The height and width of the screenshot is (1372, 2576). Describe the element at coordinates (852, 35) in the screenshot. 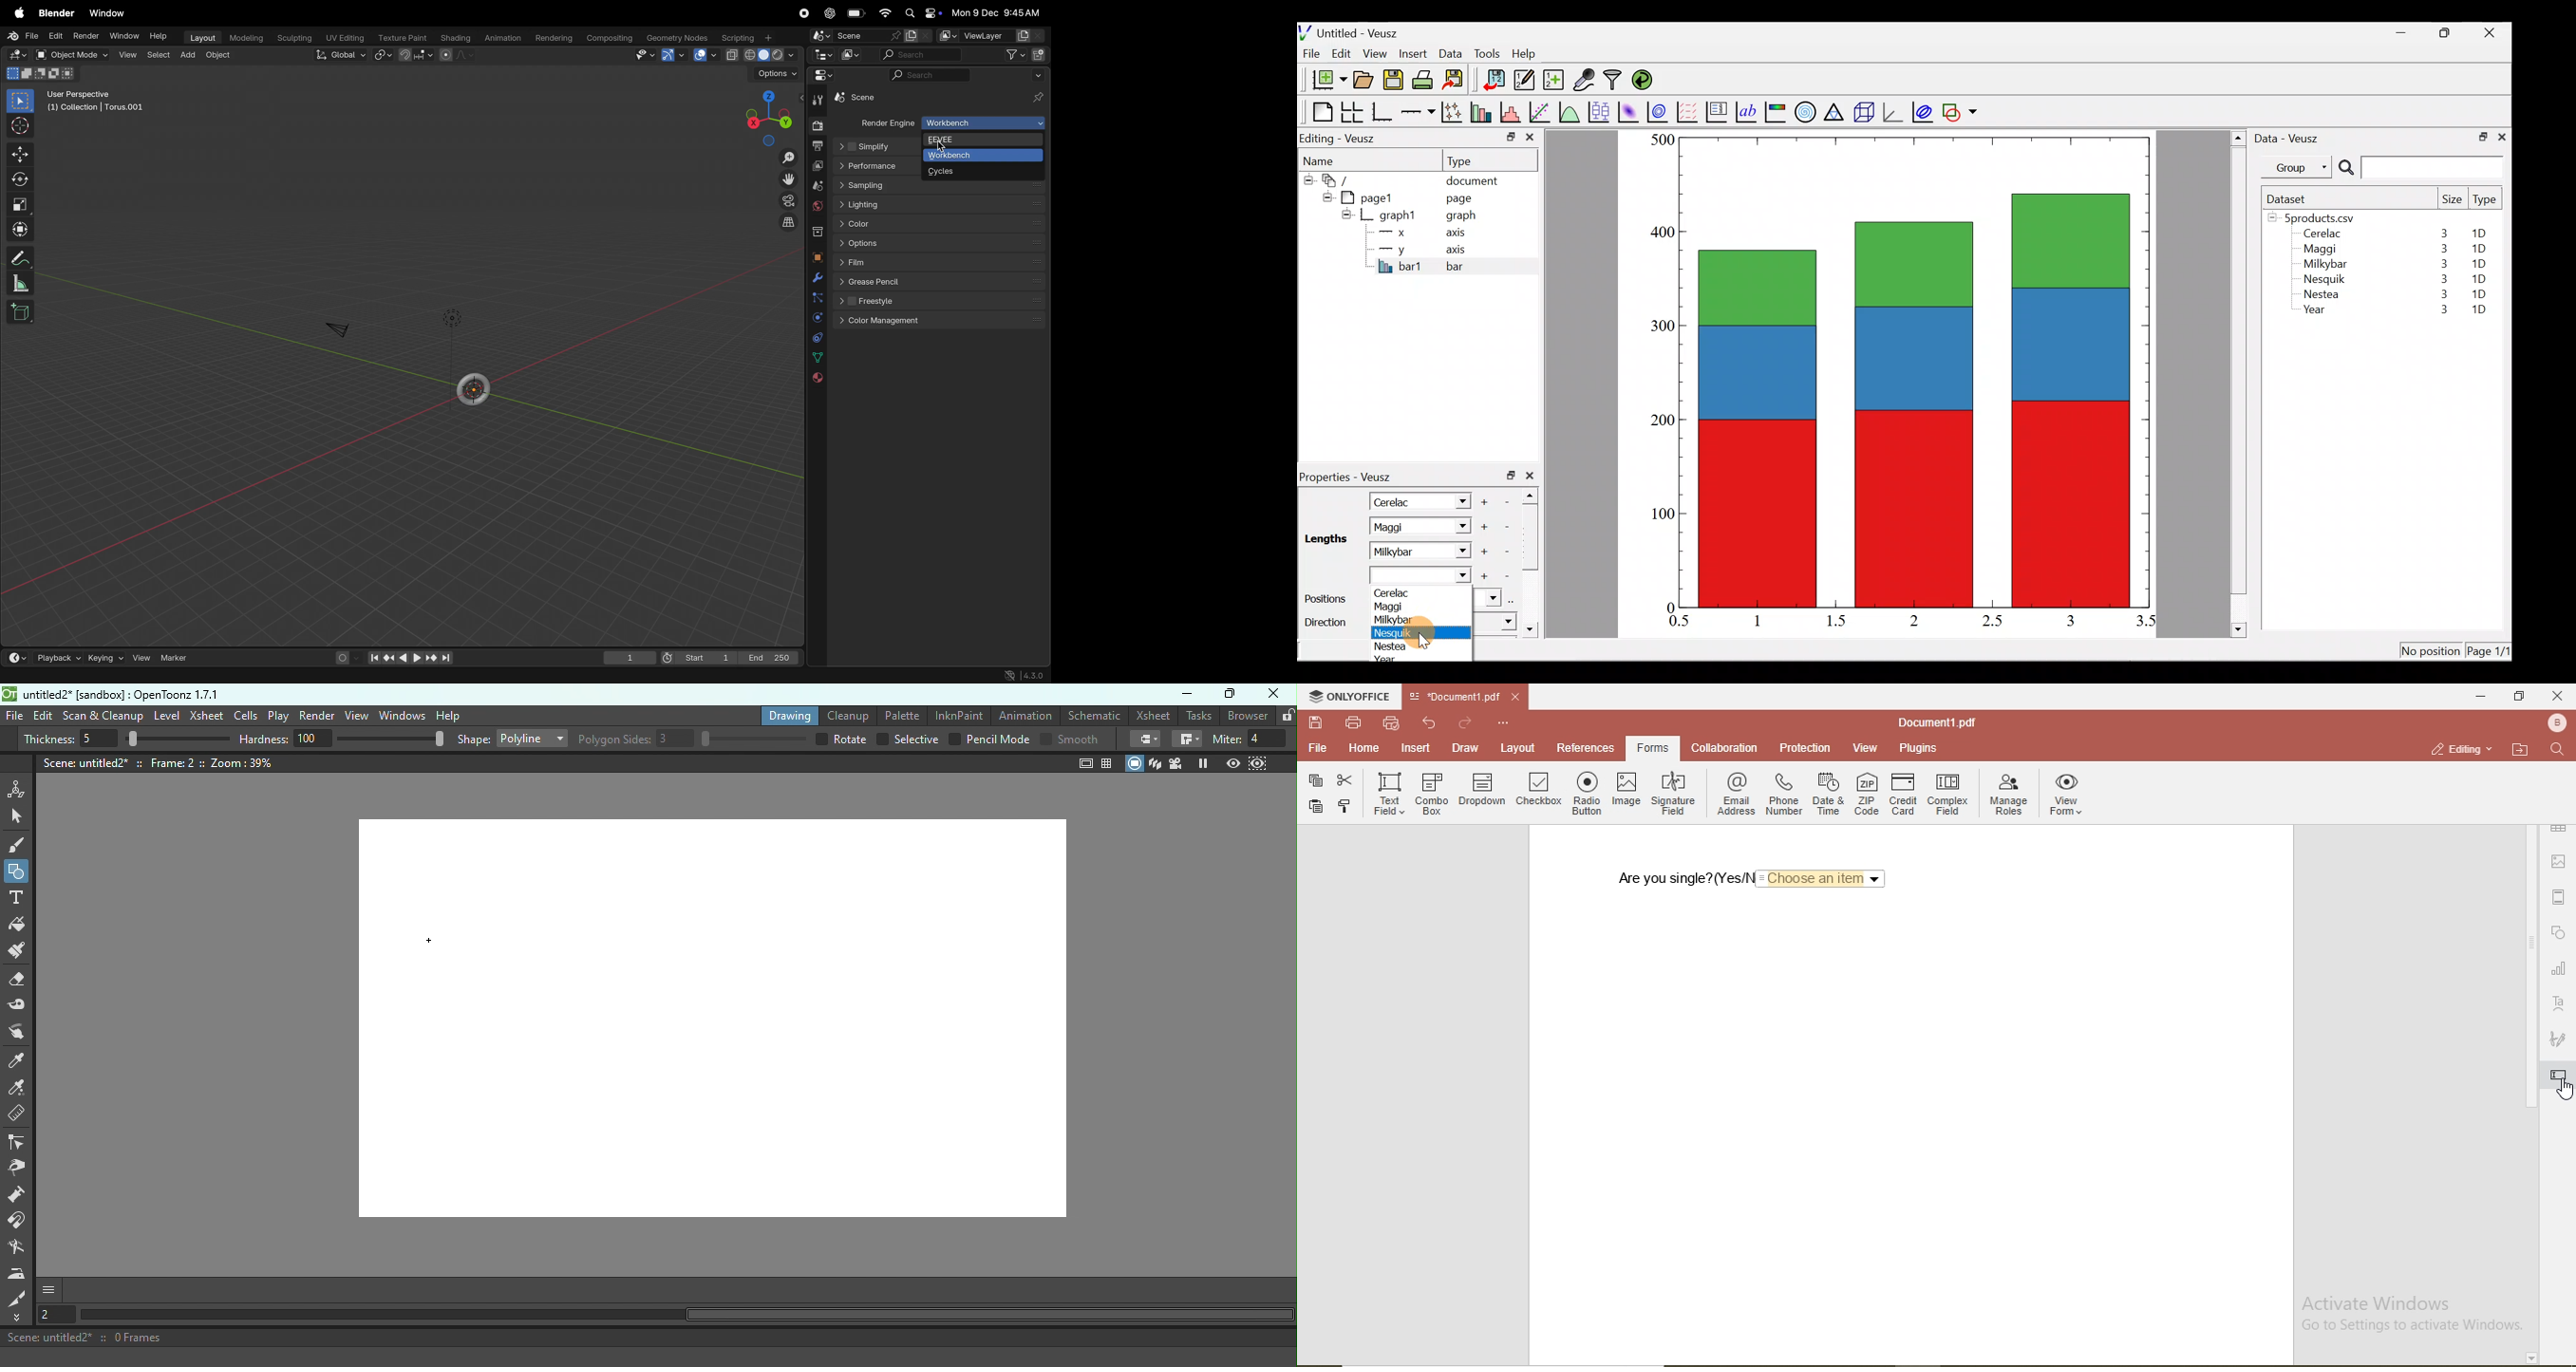

I see `scene` at that location.